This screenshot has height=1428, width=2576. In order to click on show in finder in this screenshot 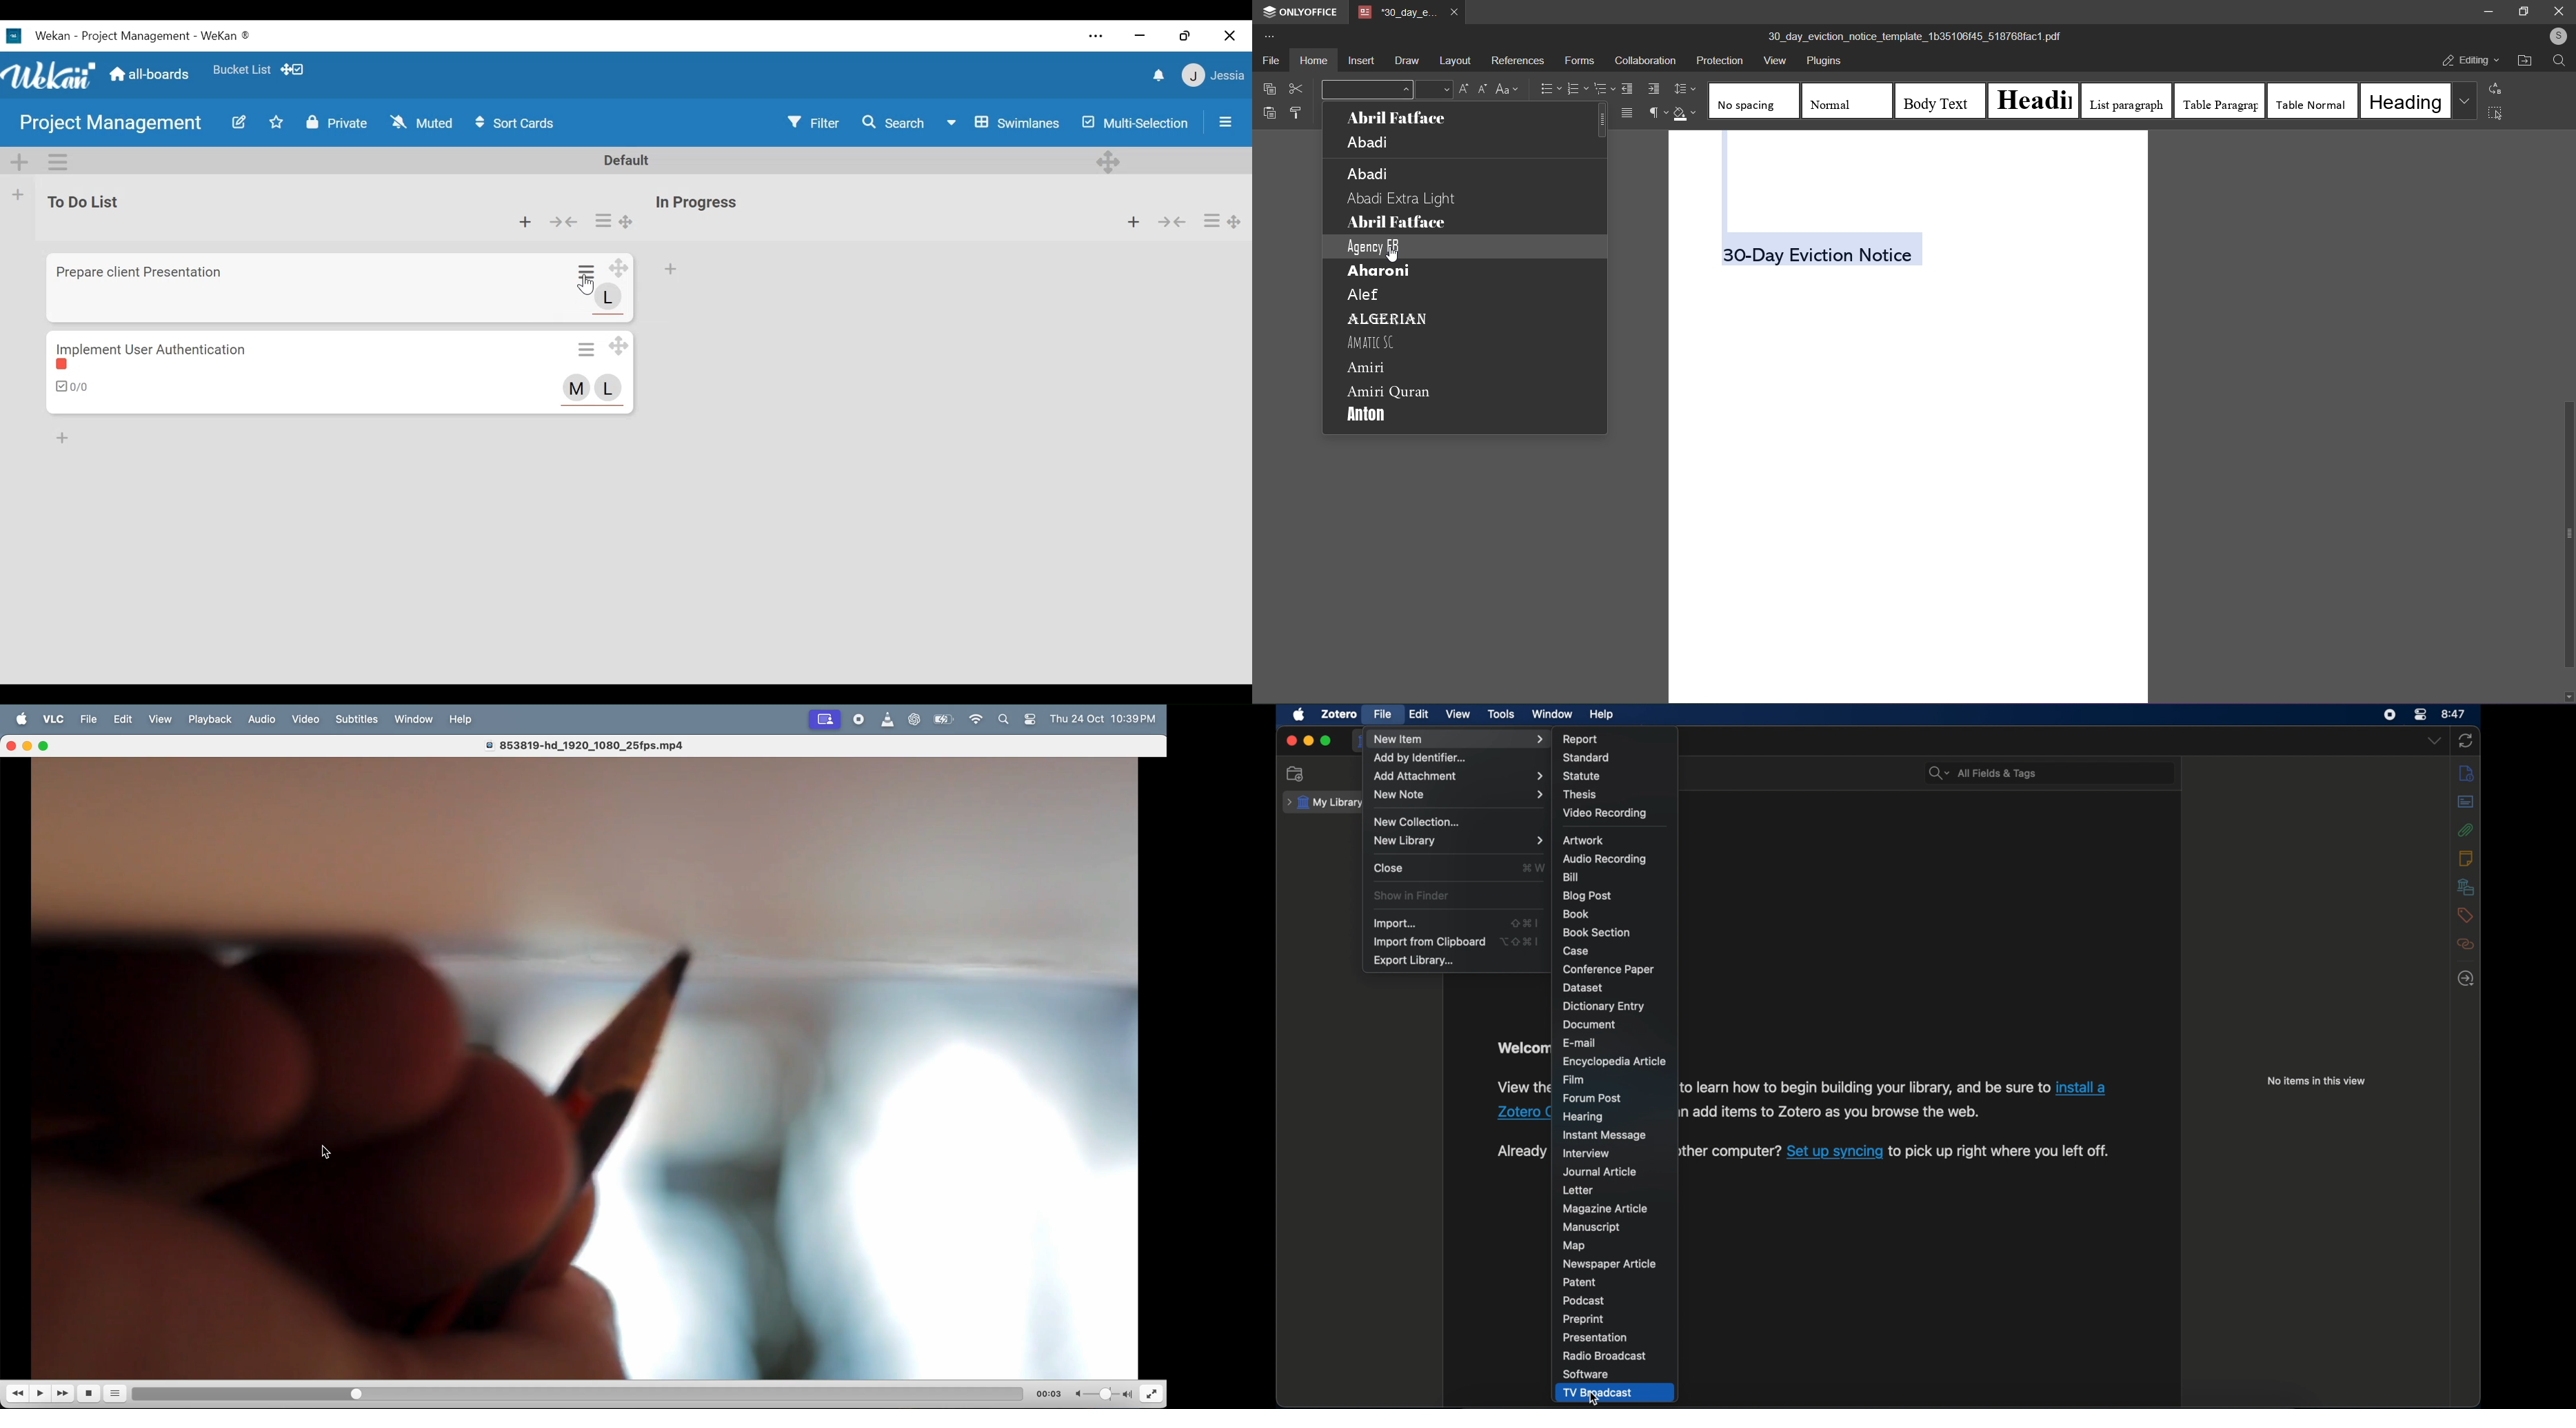, I will do `click(1410, 896)`.